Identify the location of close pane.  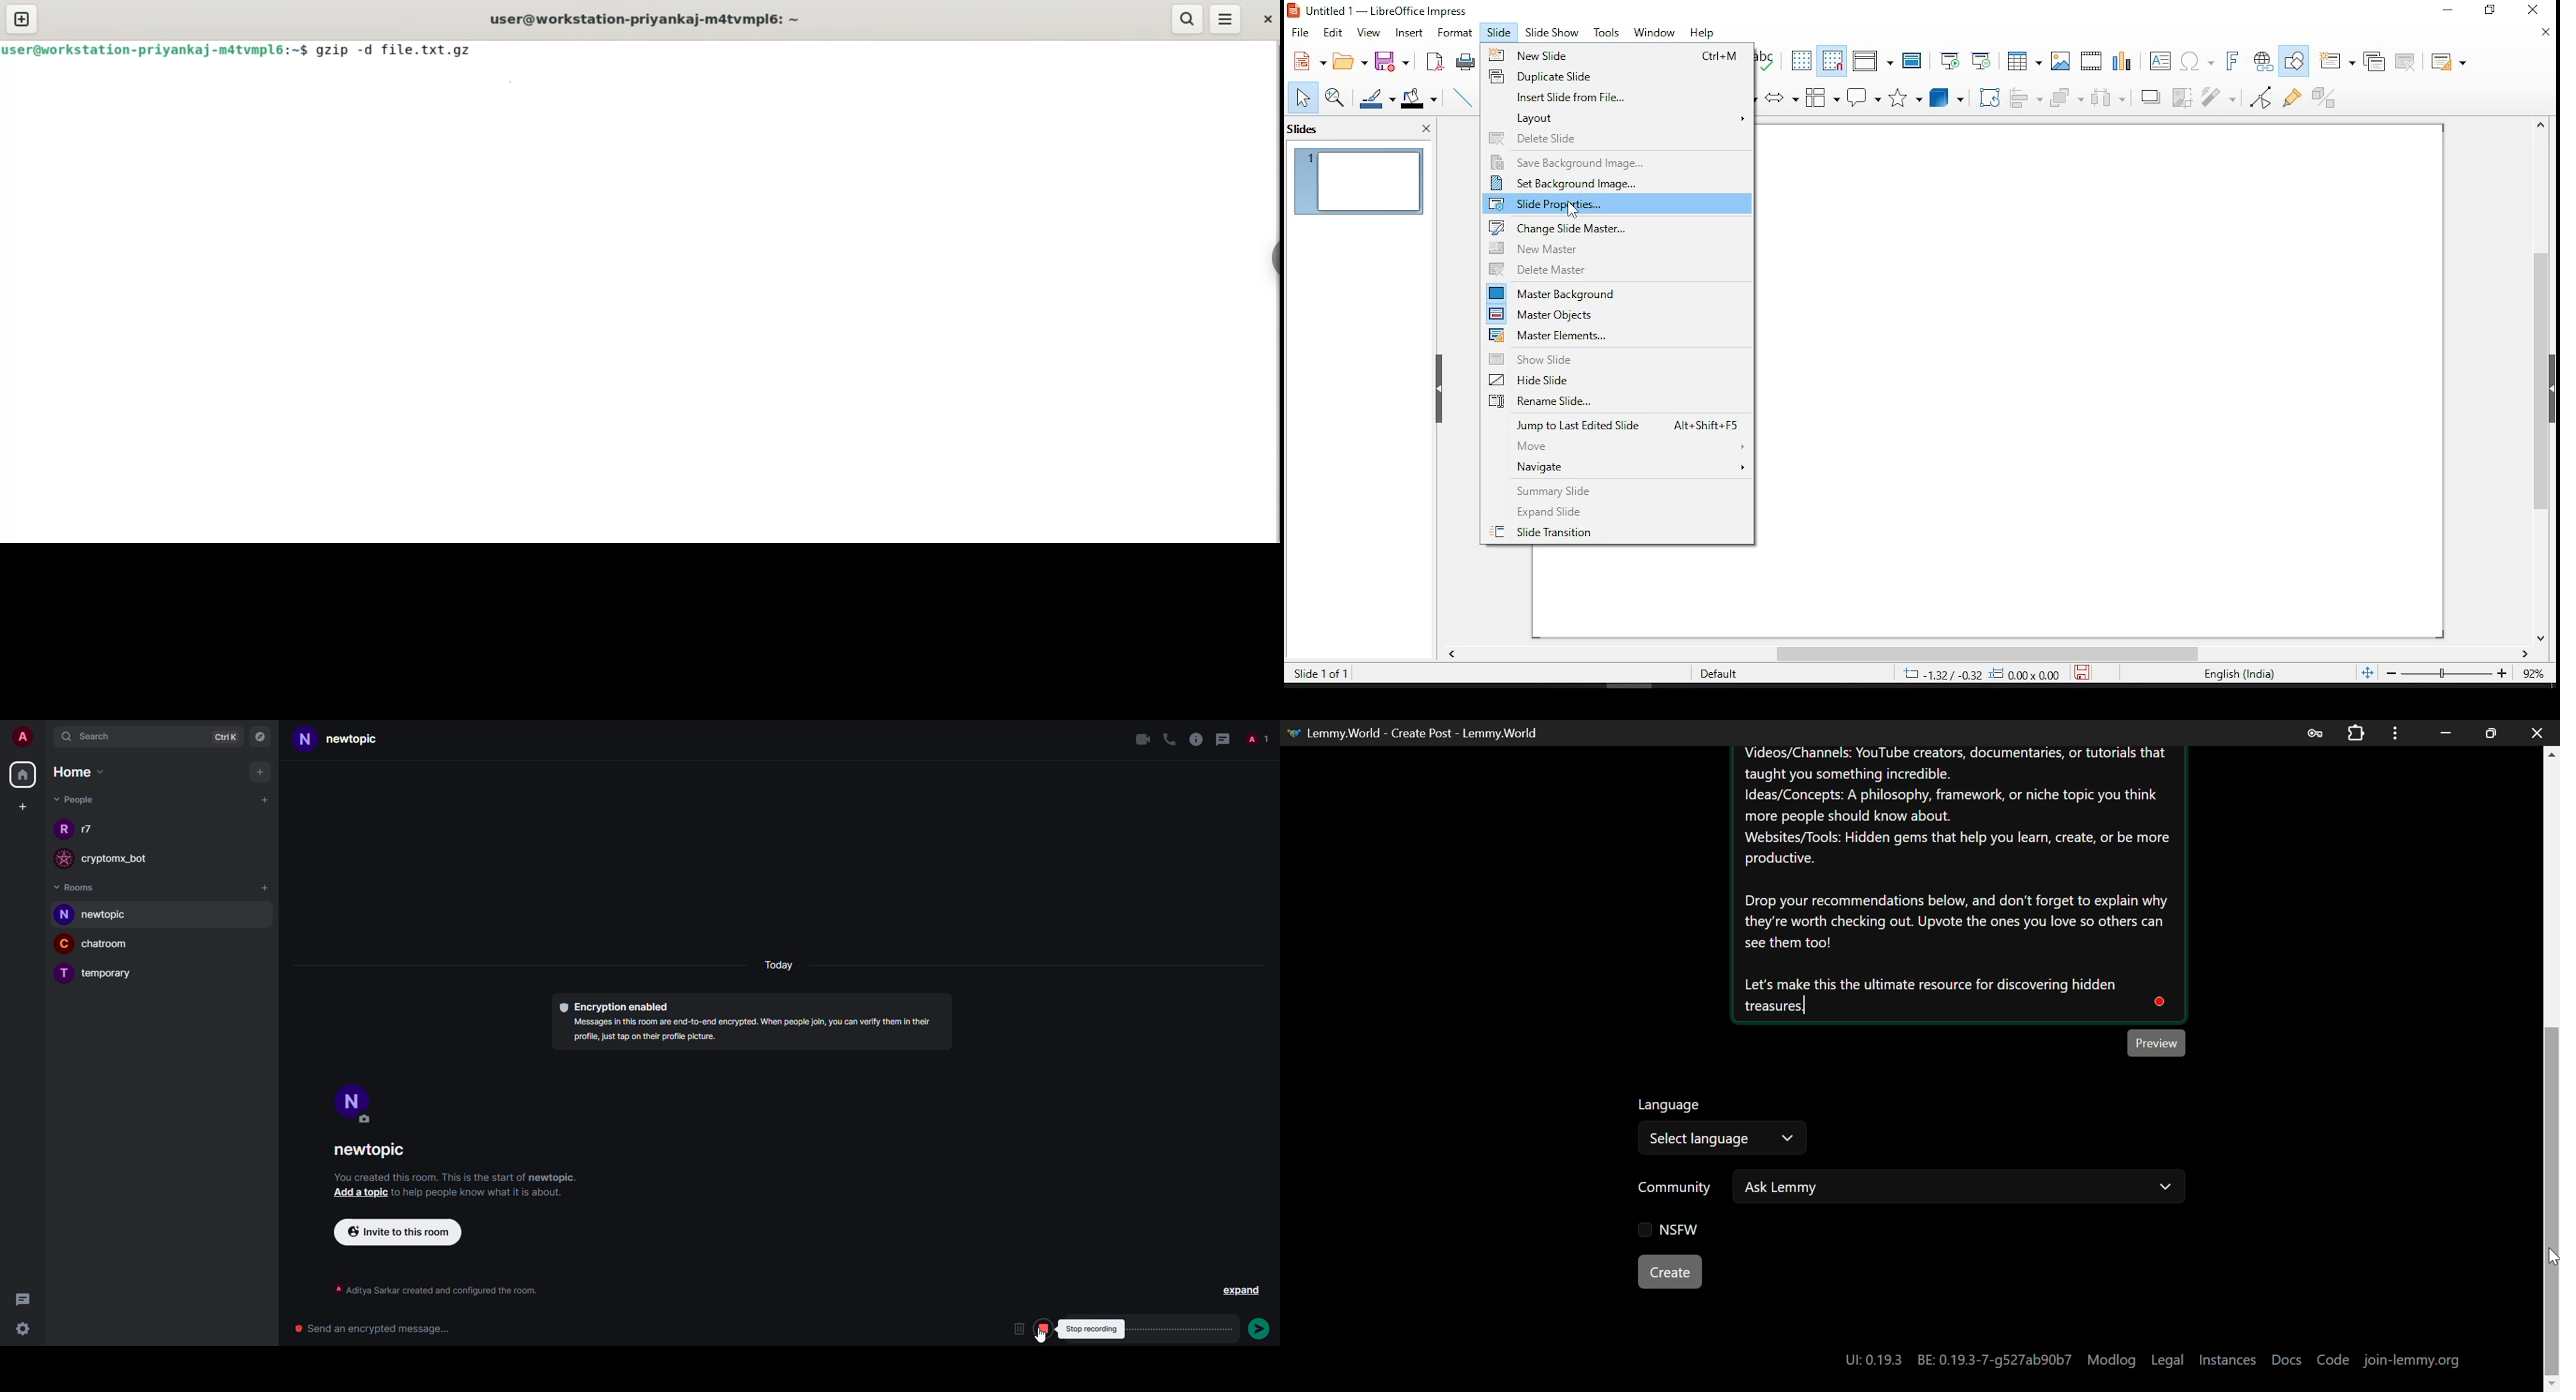
(1426, 127).